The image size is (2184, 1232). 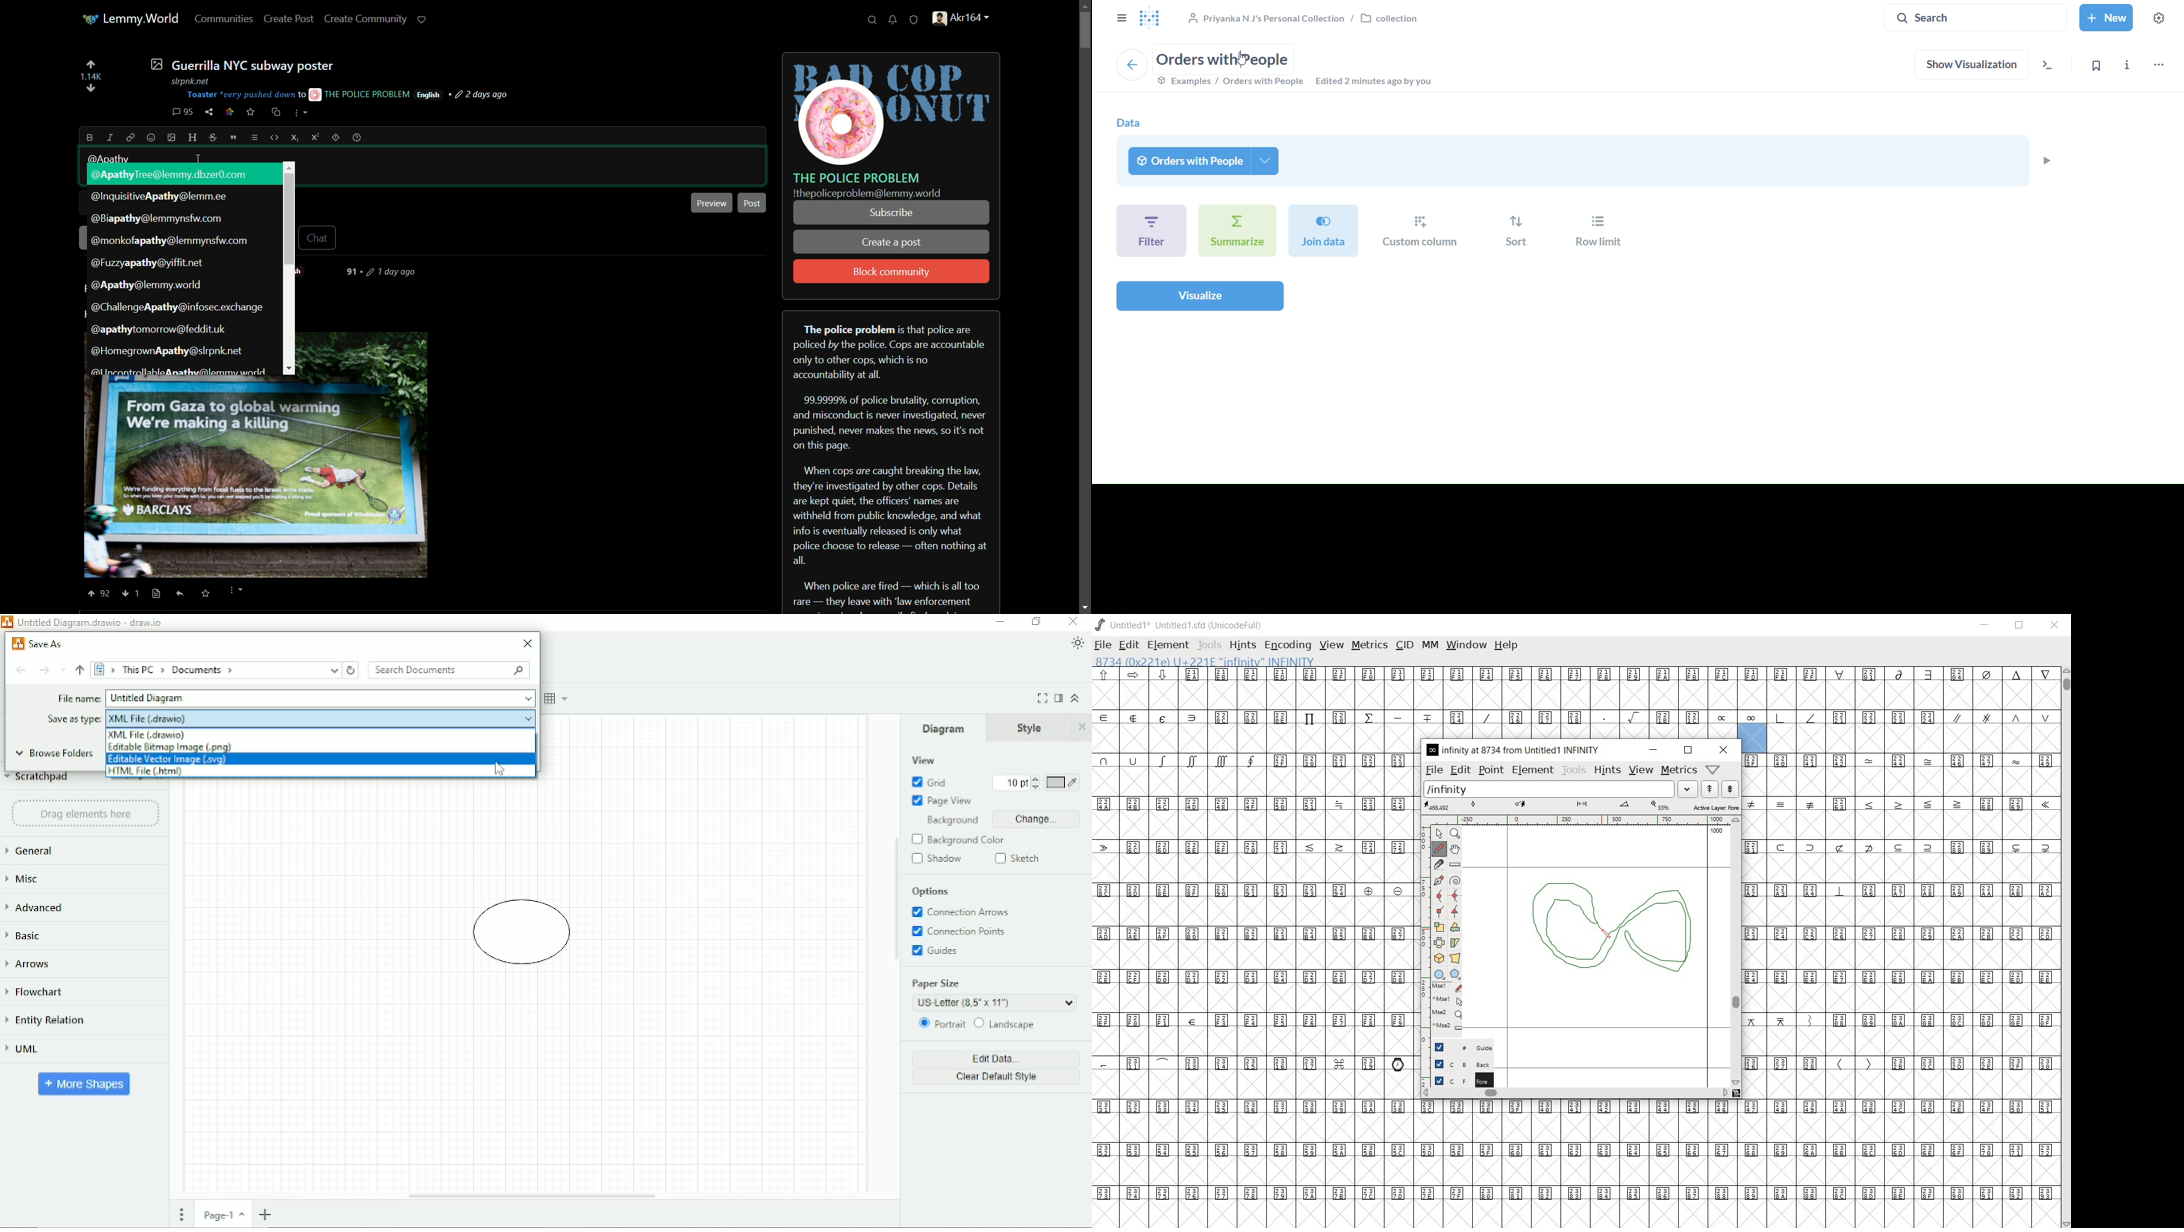 I want to click on rotate the selection in 3D and project back to plane, so click(x=1437, y=958).